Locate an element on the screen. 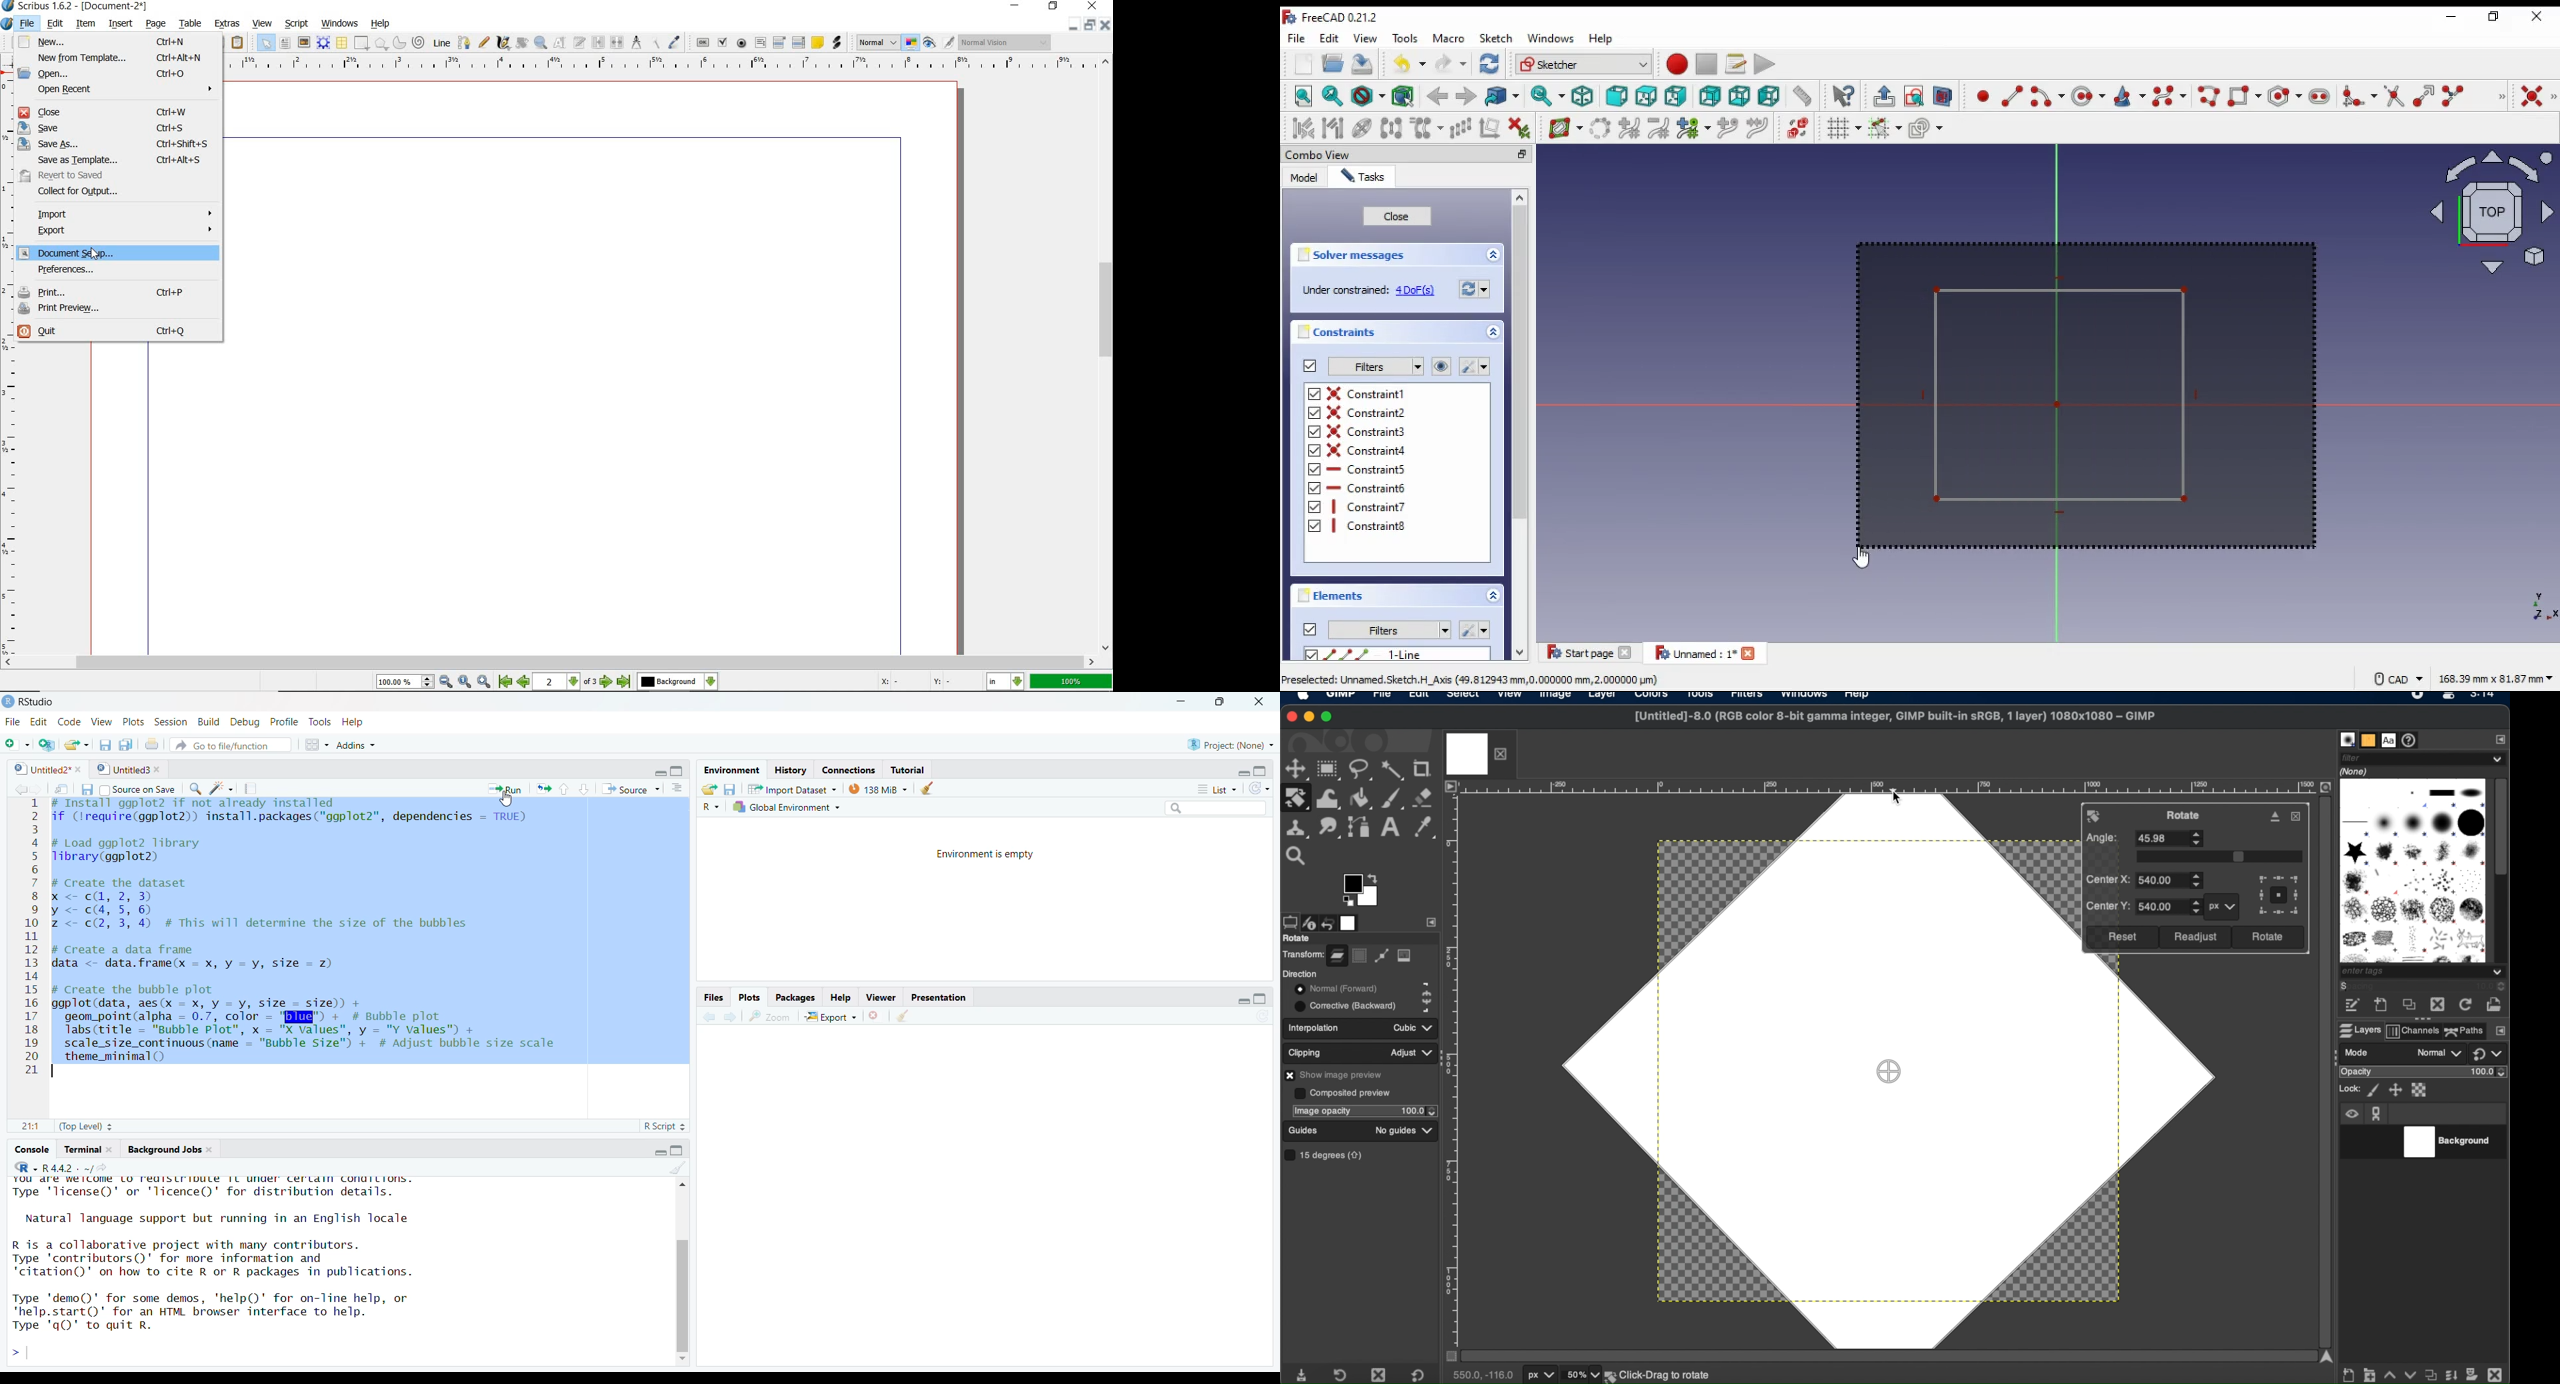  create circle is located at coordinates (2088, 95).